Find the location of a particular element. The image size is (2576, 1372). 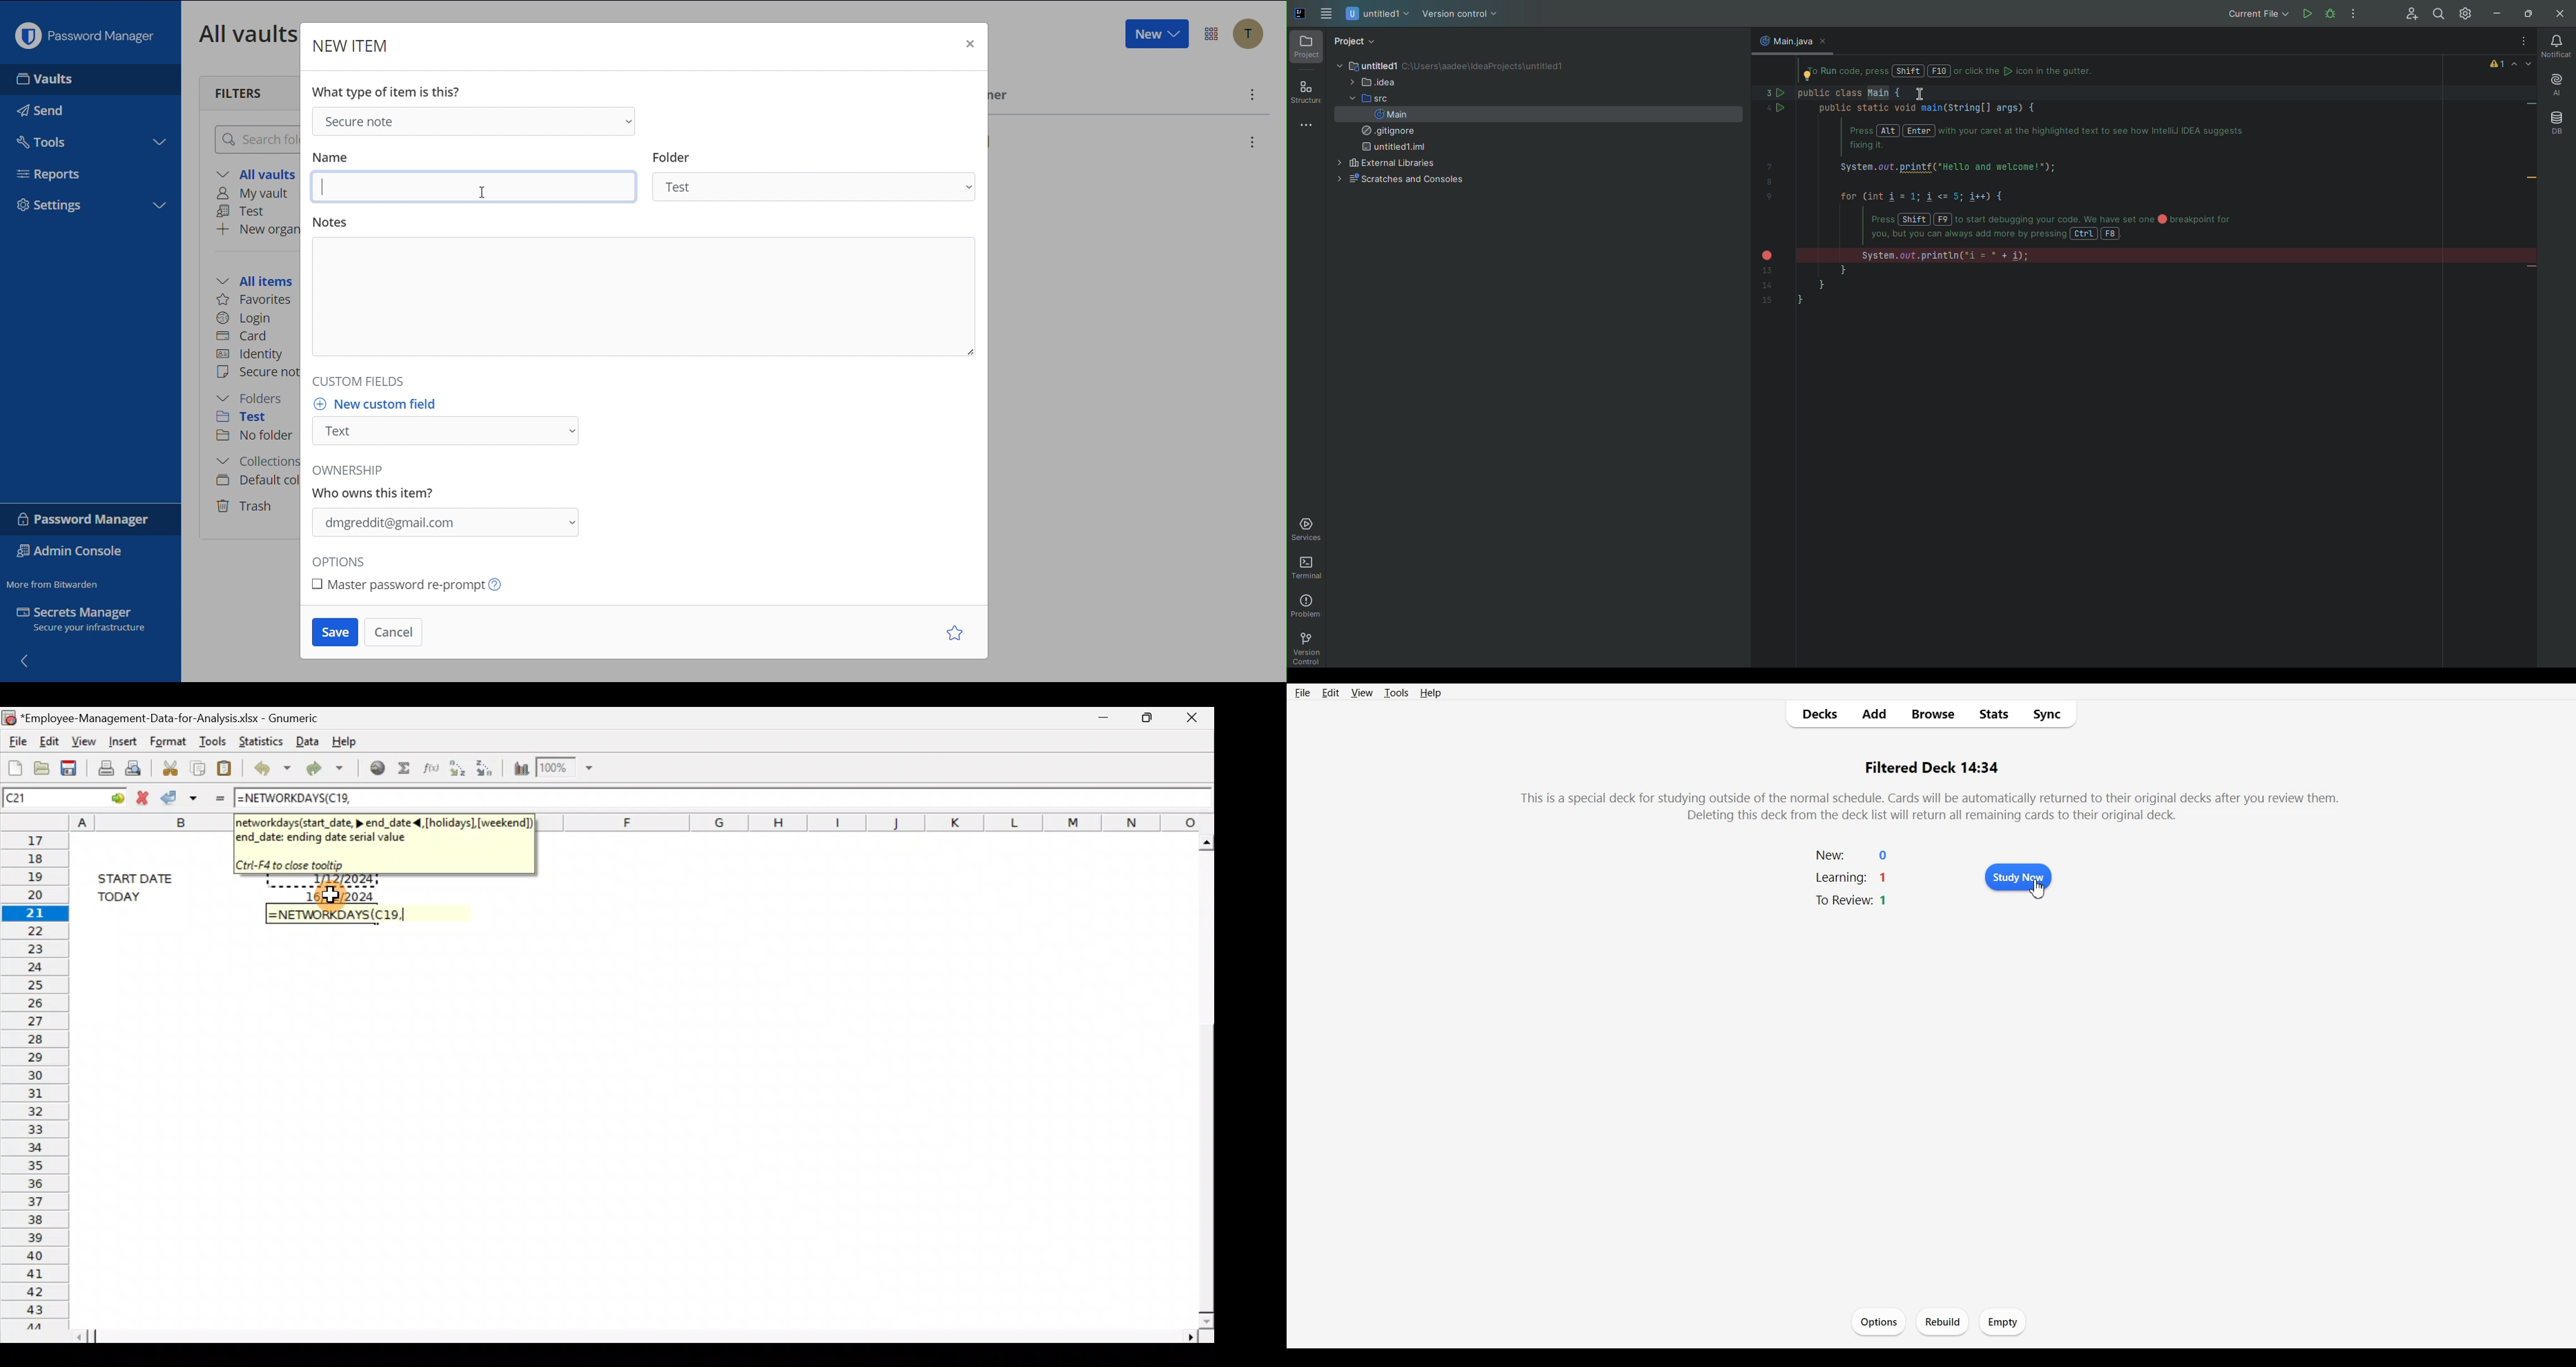

View is located at coordinates (85, 740).